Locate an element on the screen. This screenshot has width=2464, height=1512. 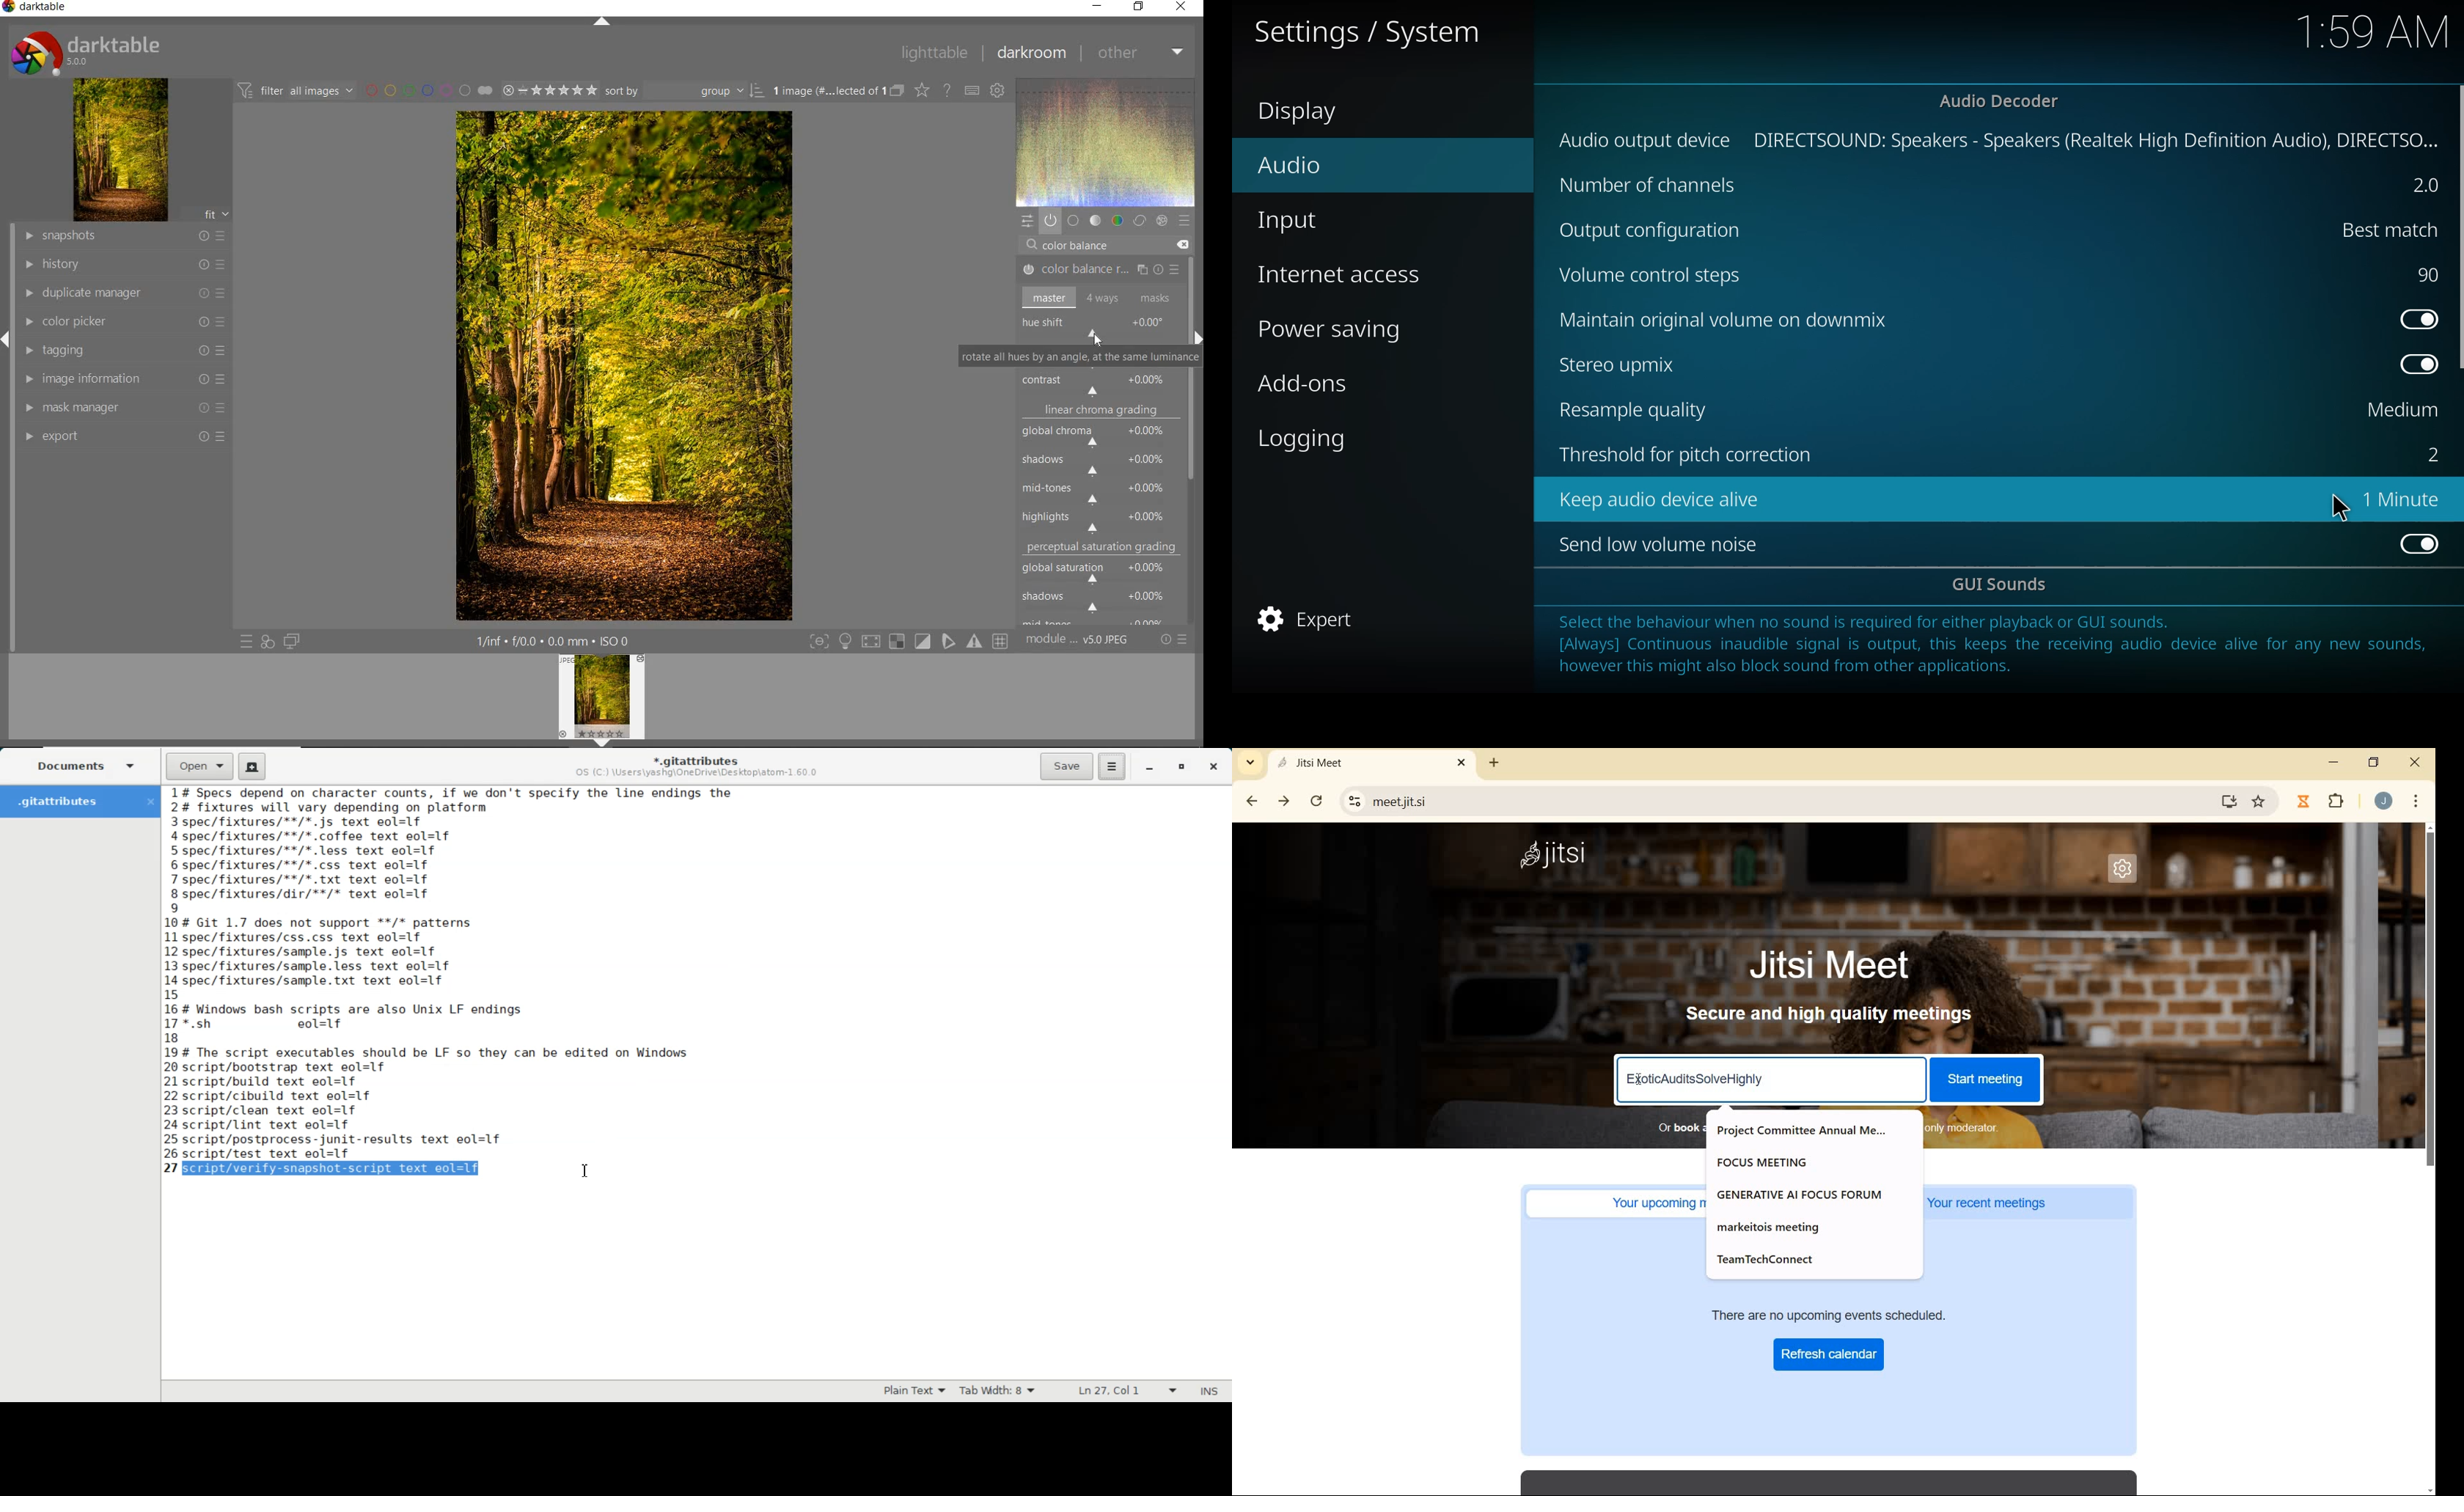
correct is located at coordinates (1139, 221).